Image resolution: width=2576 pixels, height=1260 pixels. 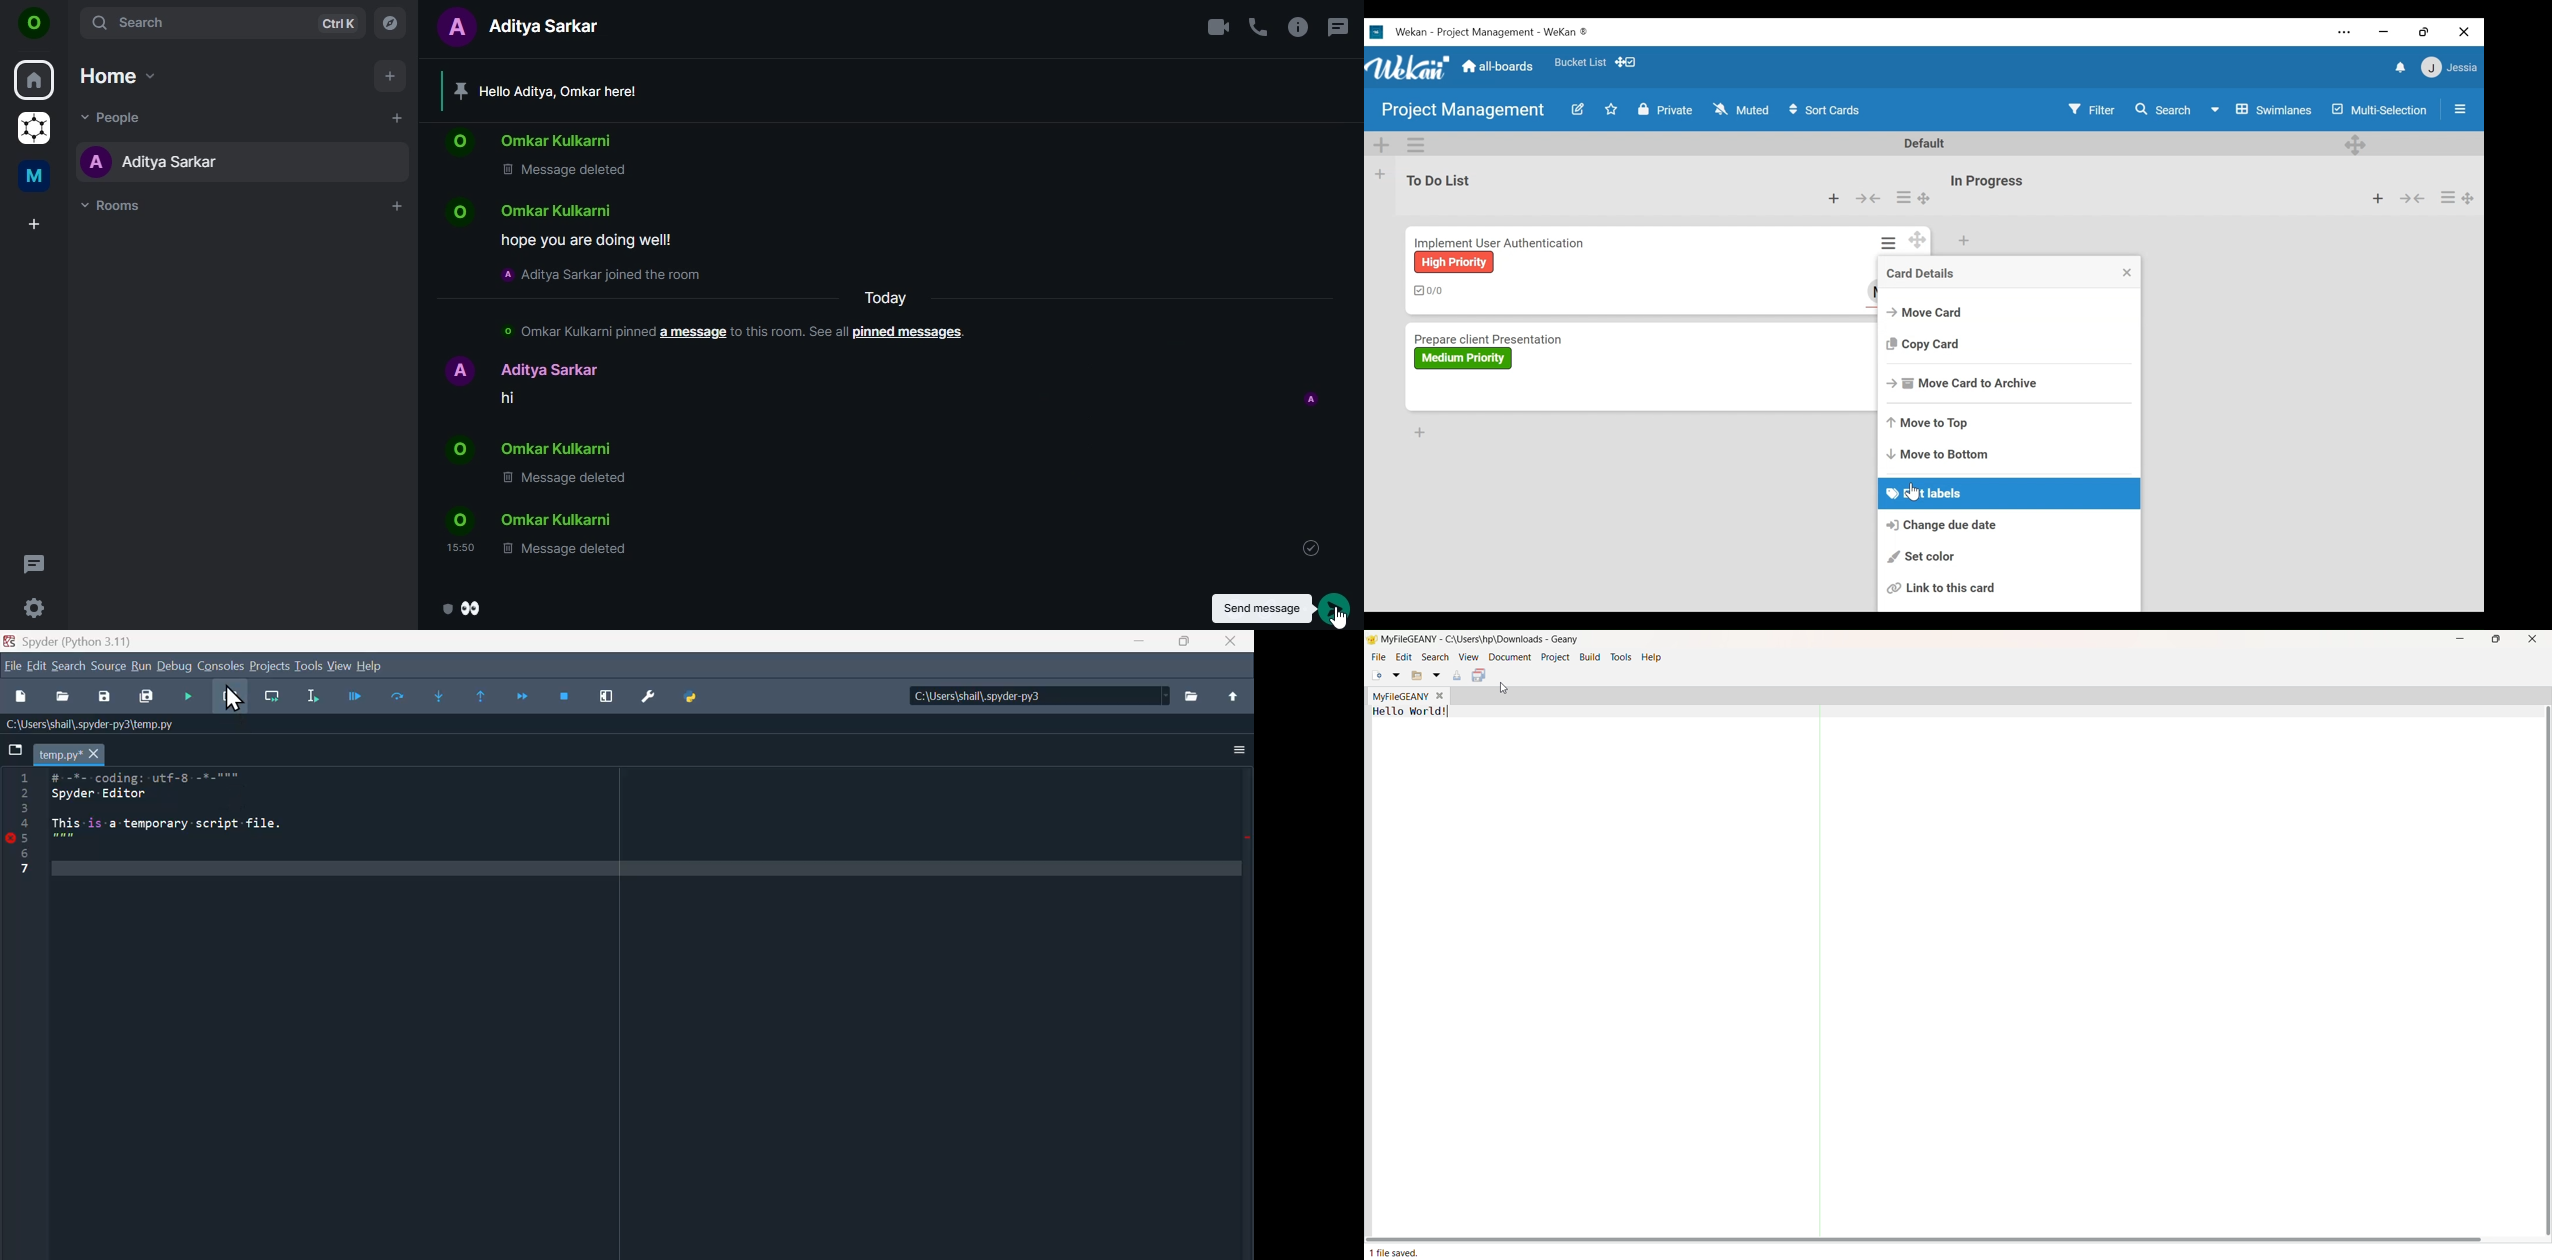 What do you see at coordinates (695, 696) in the screenshot?
I see `Python path manager` at bounding box center [695, 696].